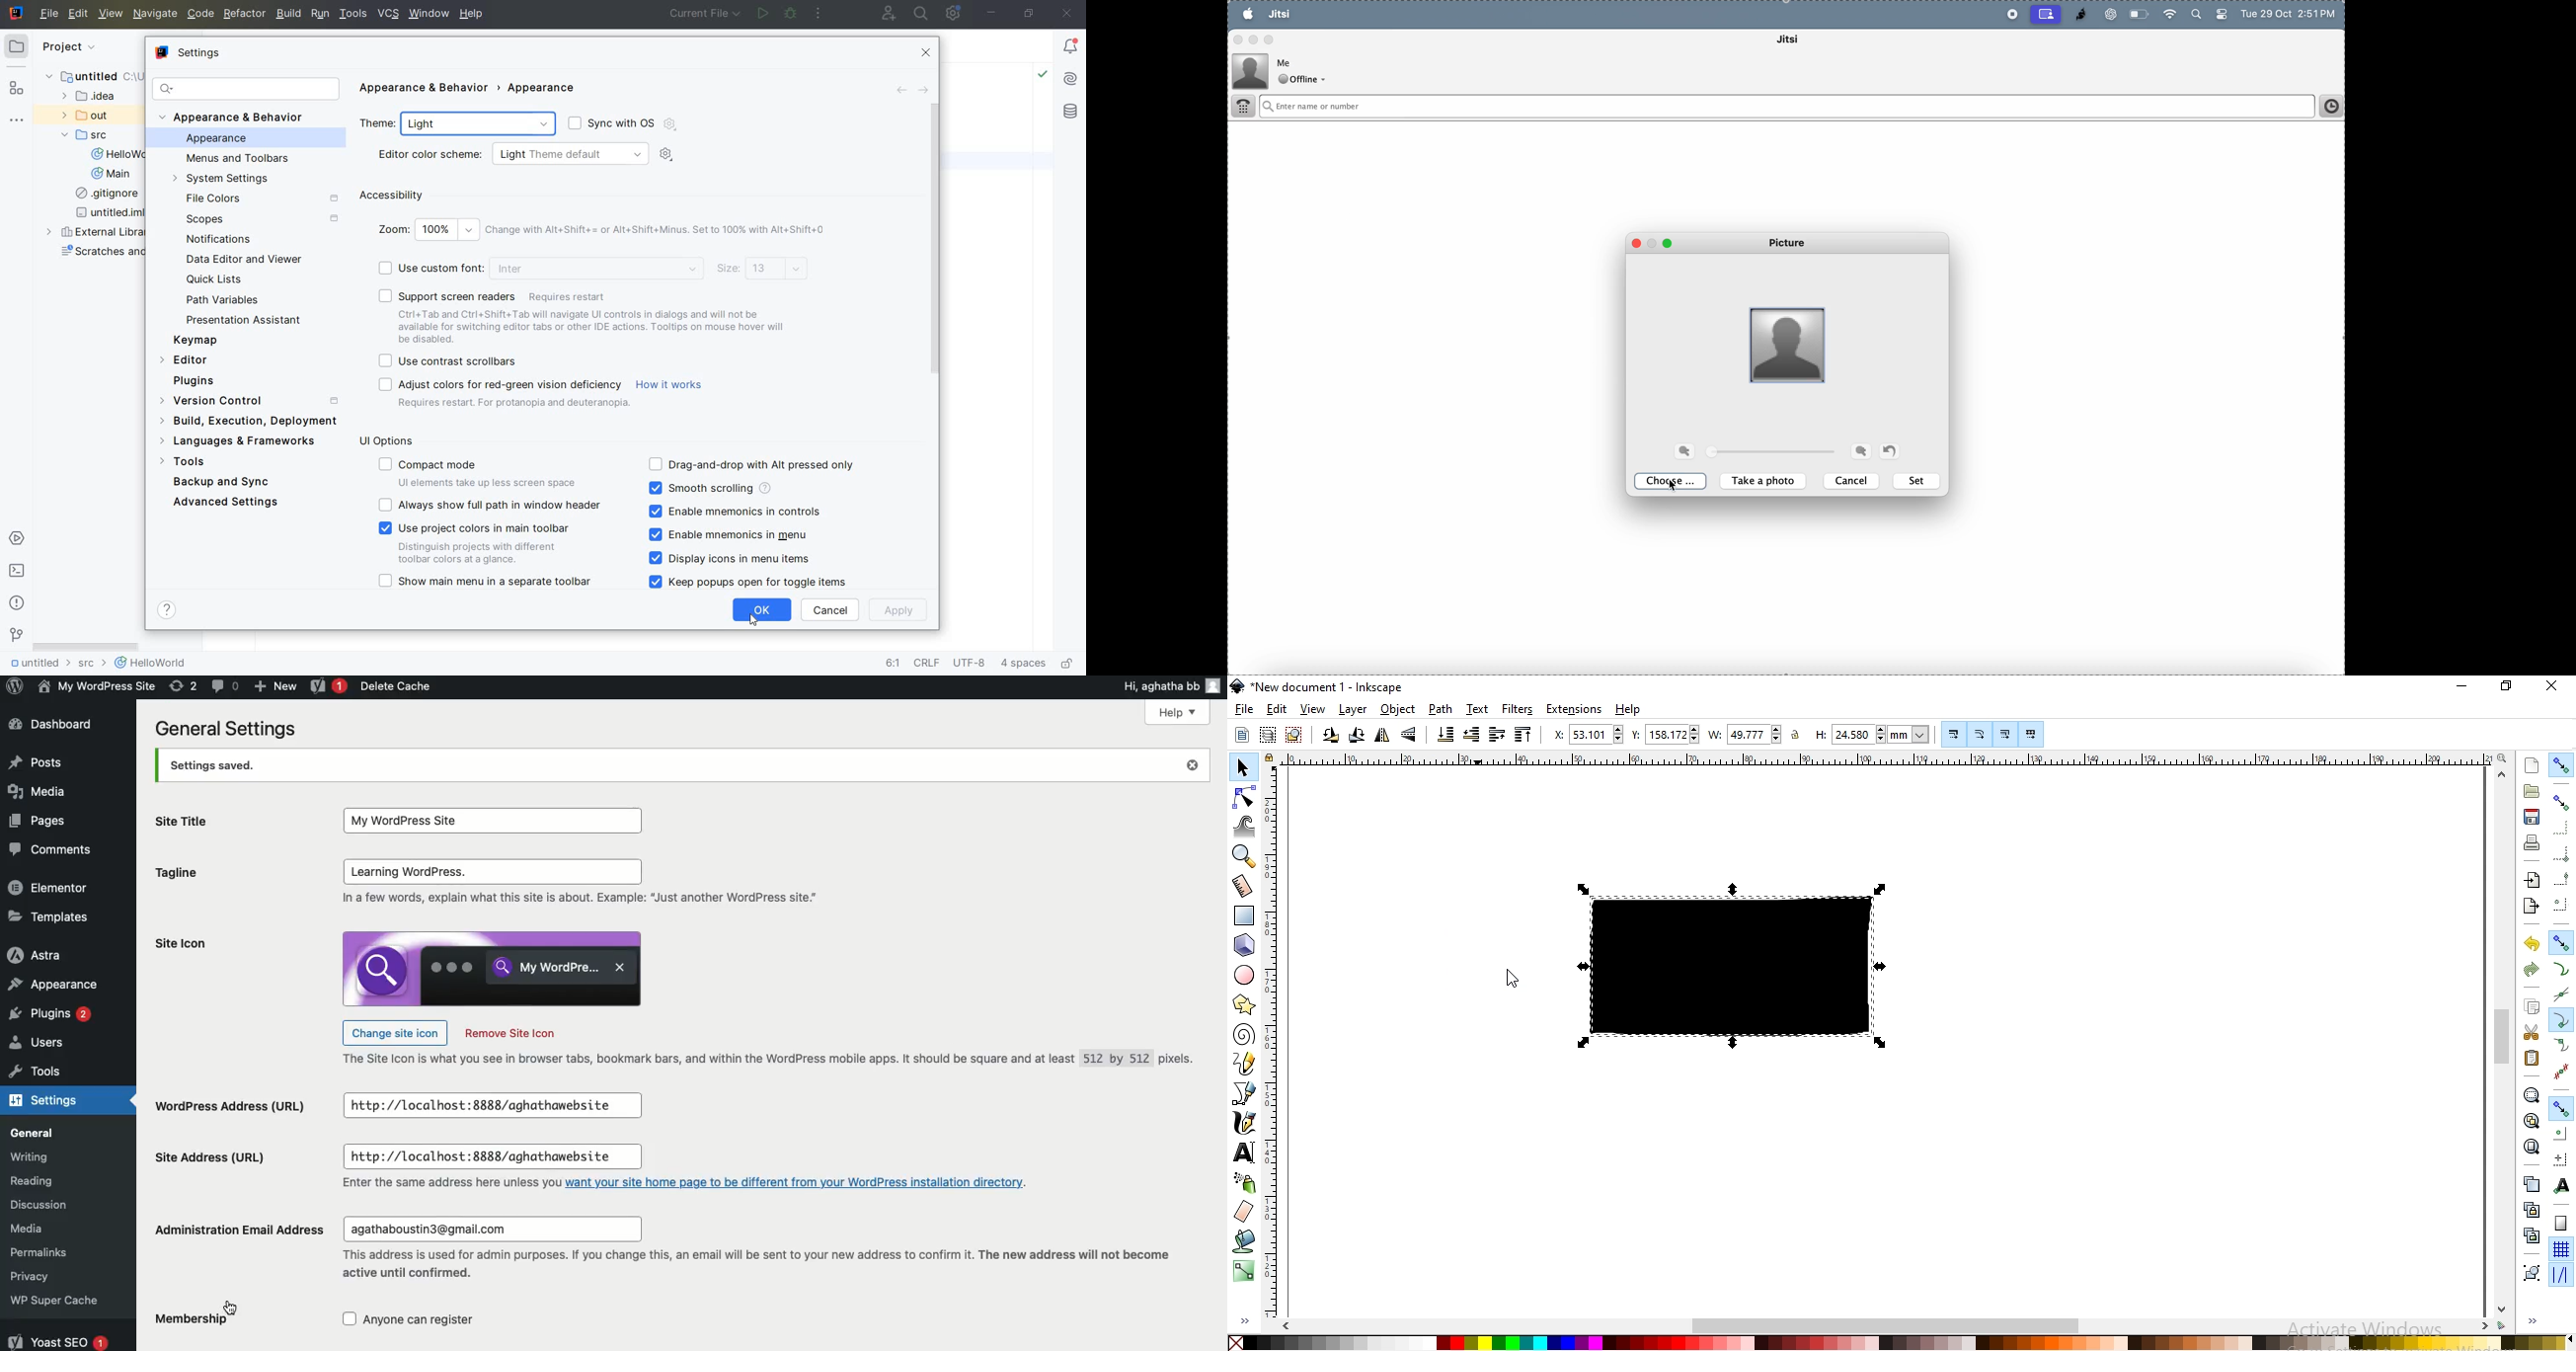 This screenshot has width=2576, height=1372. Describe the element at coordinates (42, 792) in the screenshot. I see `Media` at that location.